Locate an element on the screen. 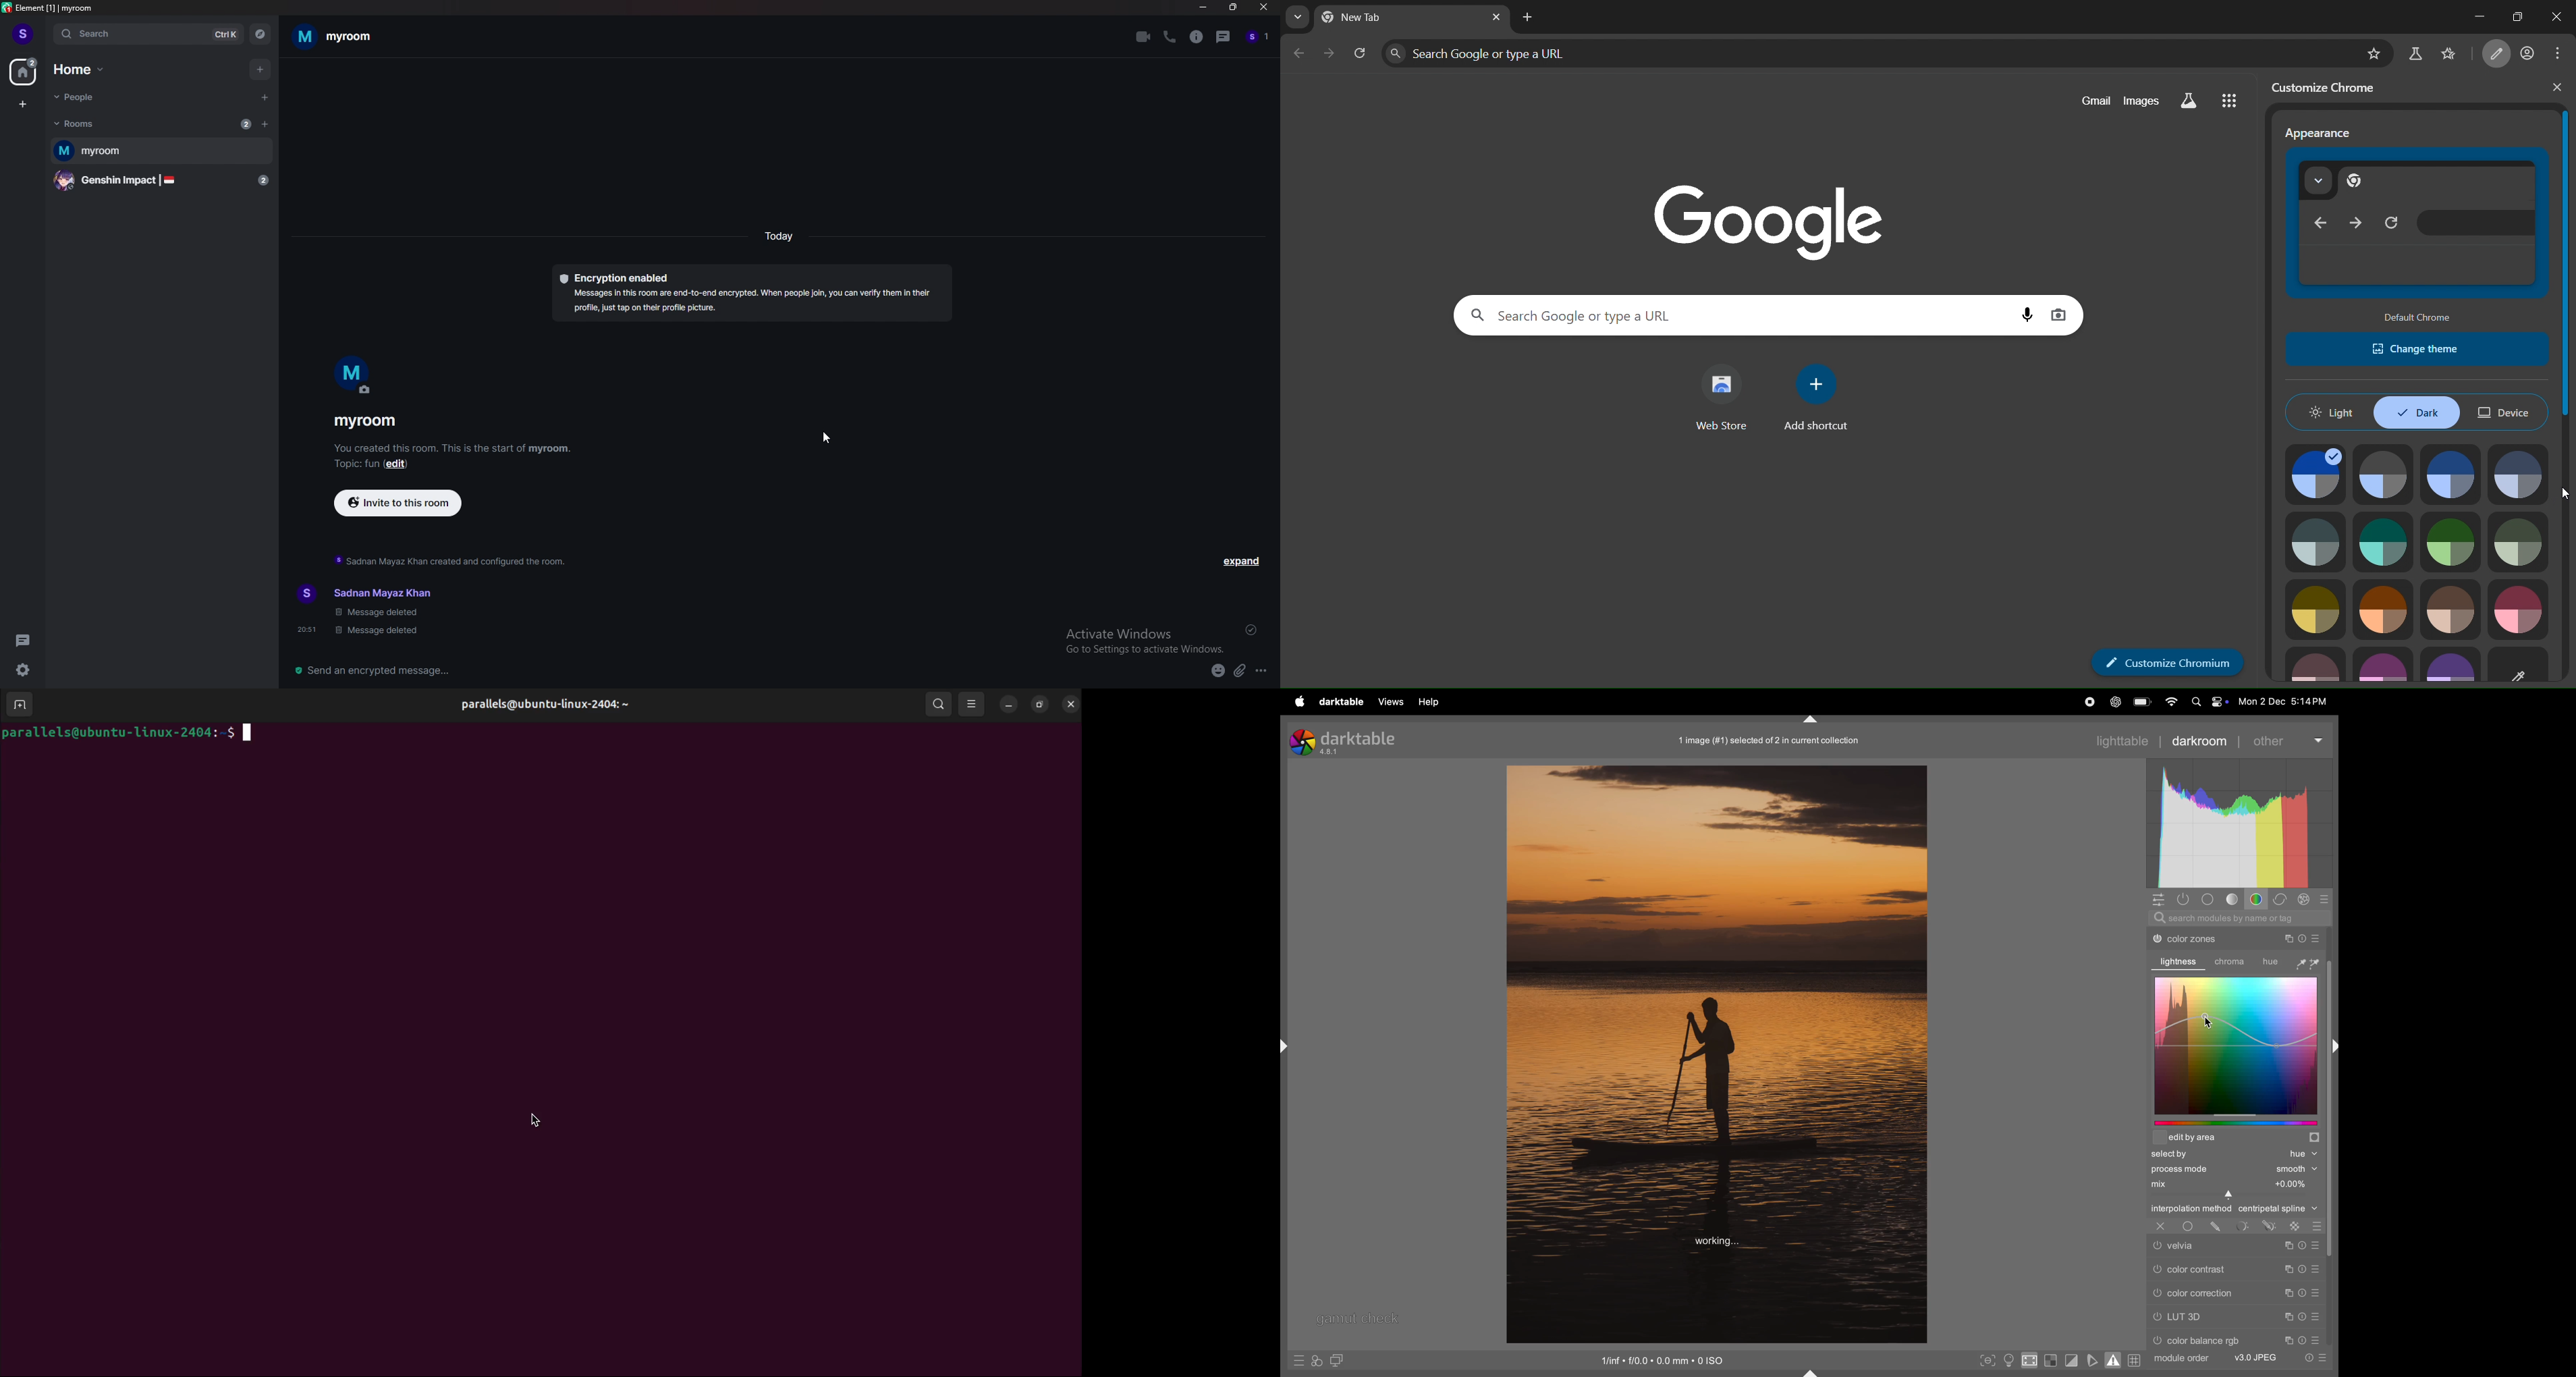 This screenshot has width=2576, height=1400. color correction is located at coordinates (2209, 1293).